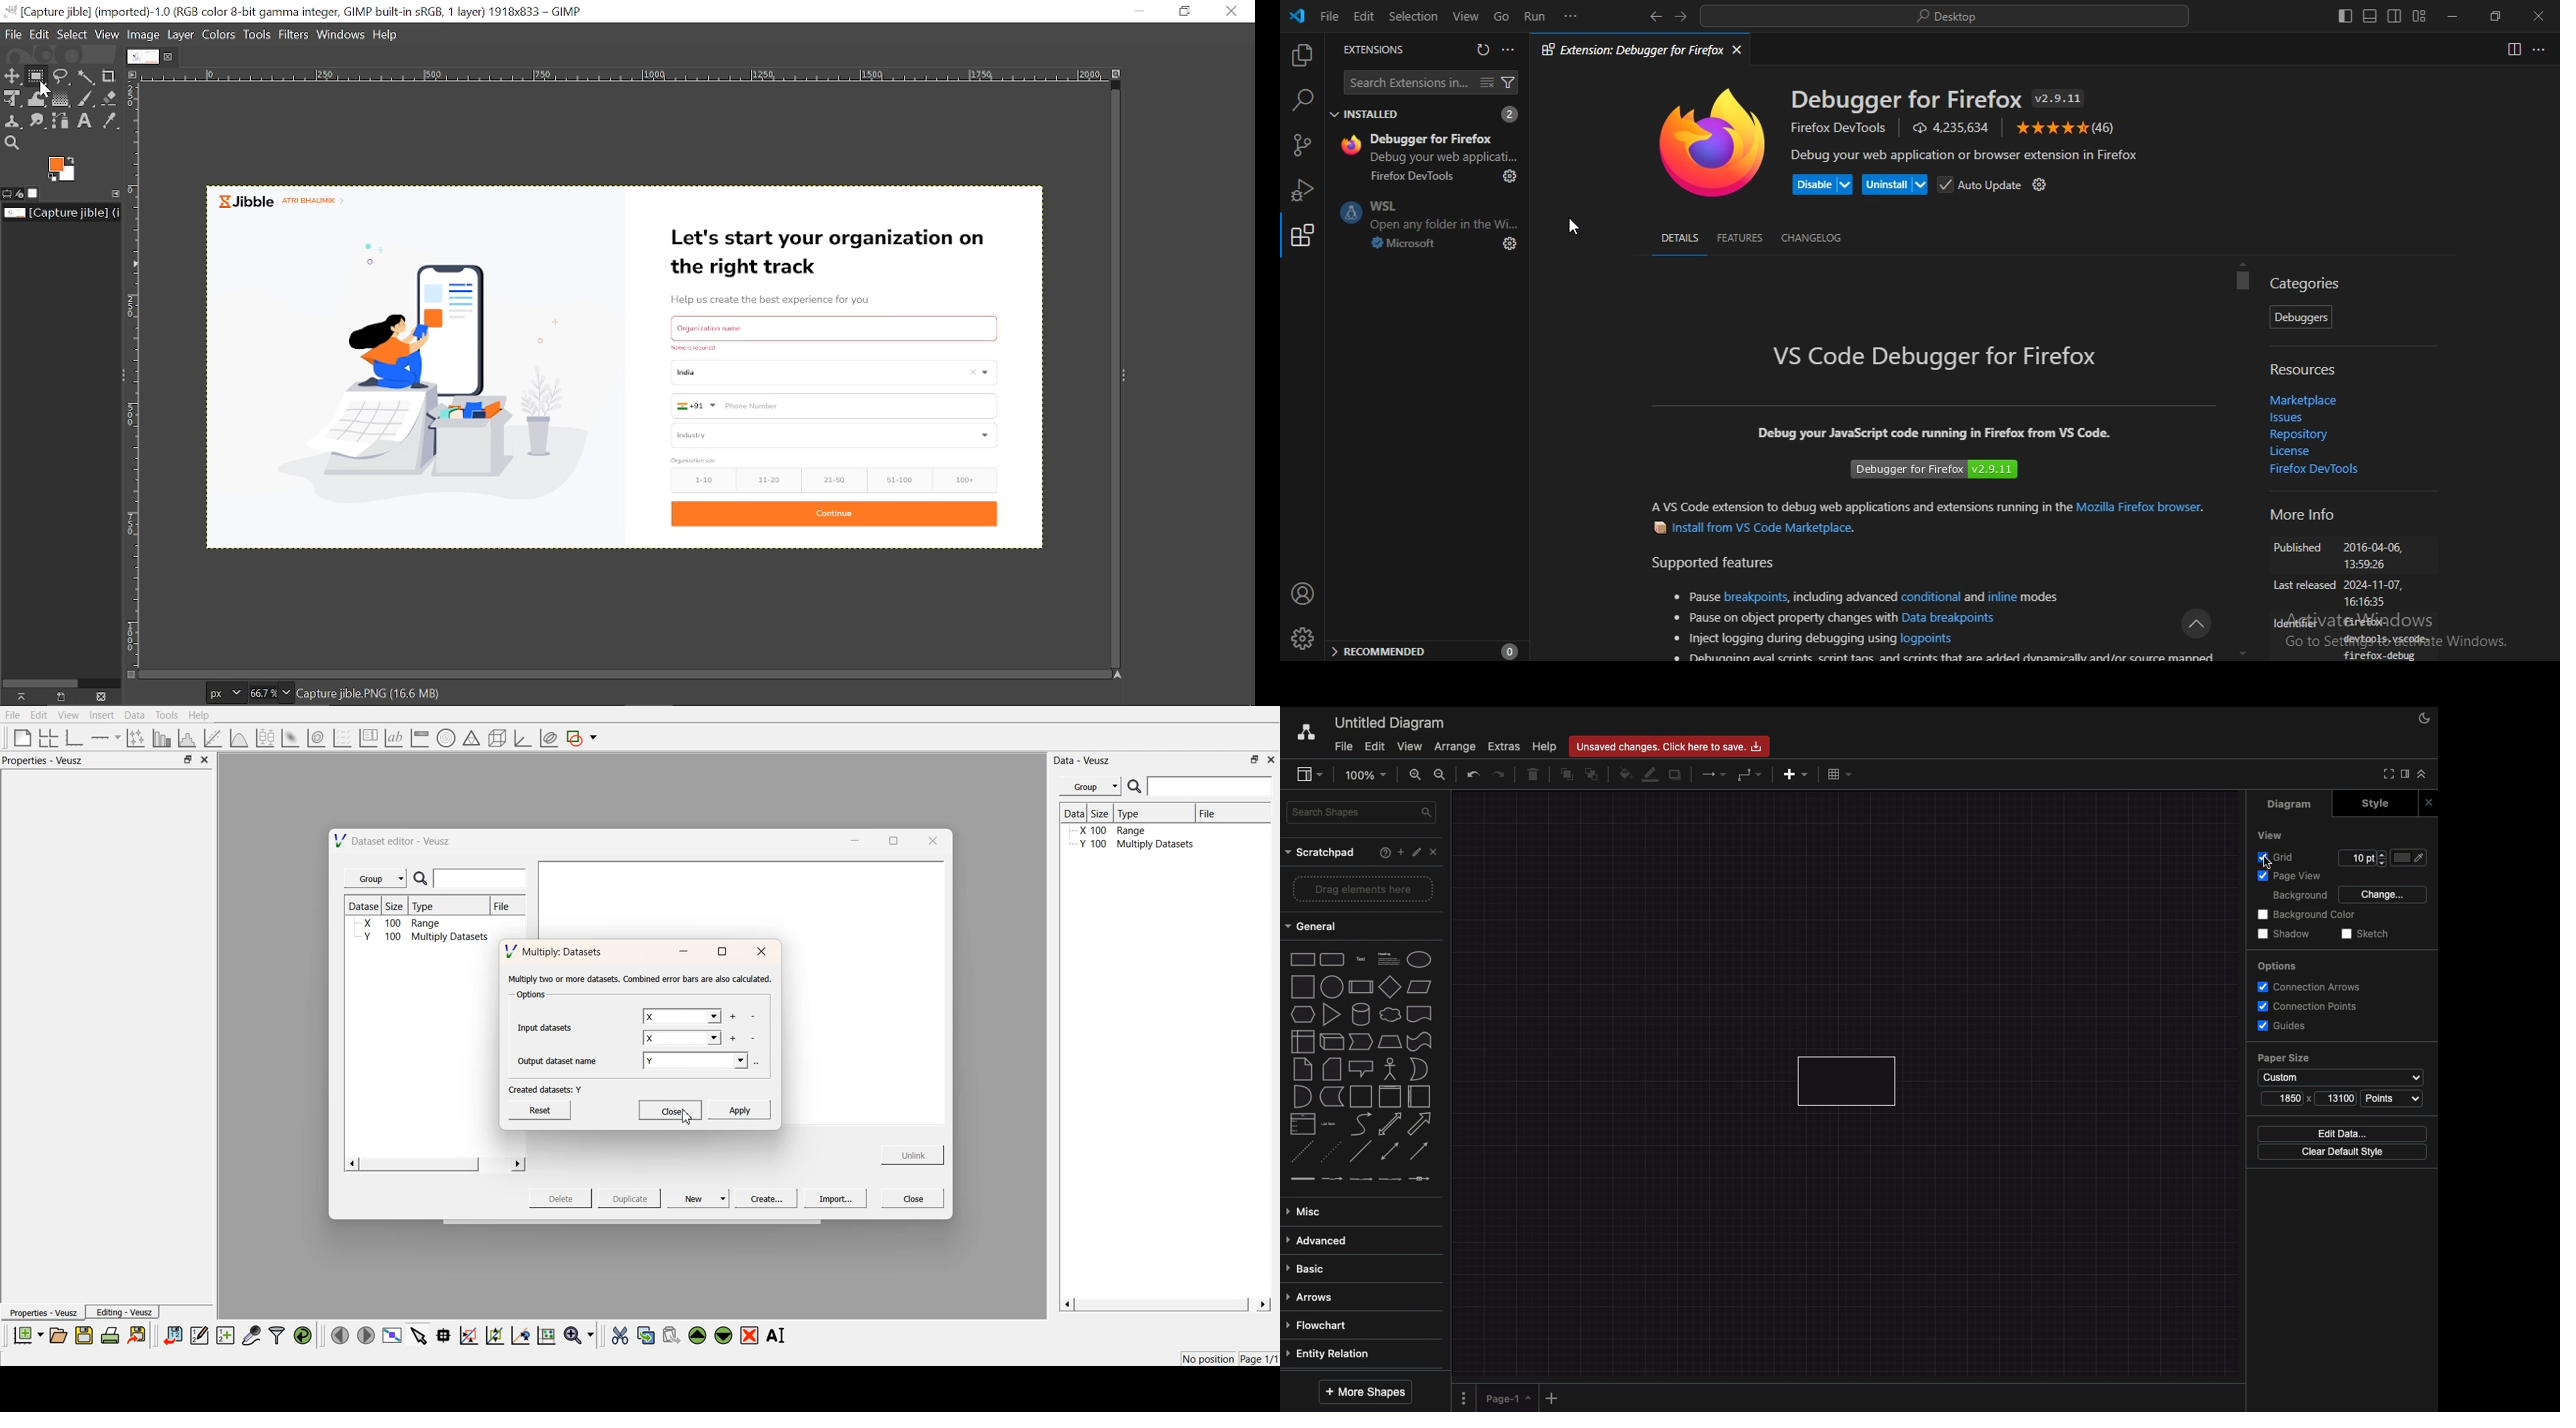 Image resolution: width=2576 pixels, height=1428 pixels. I want to click on X, so click(683, 1039).